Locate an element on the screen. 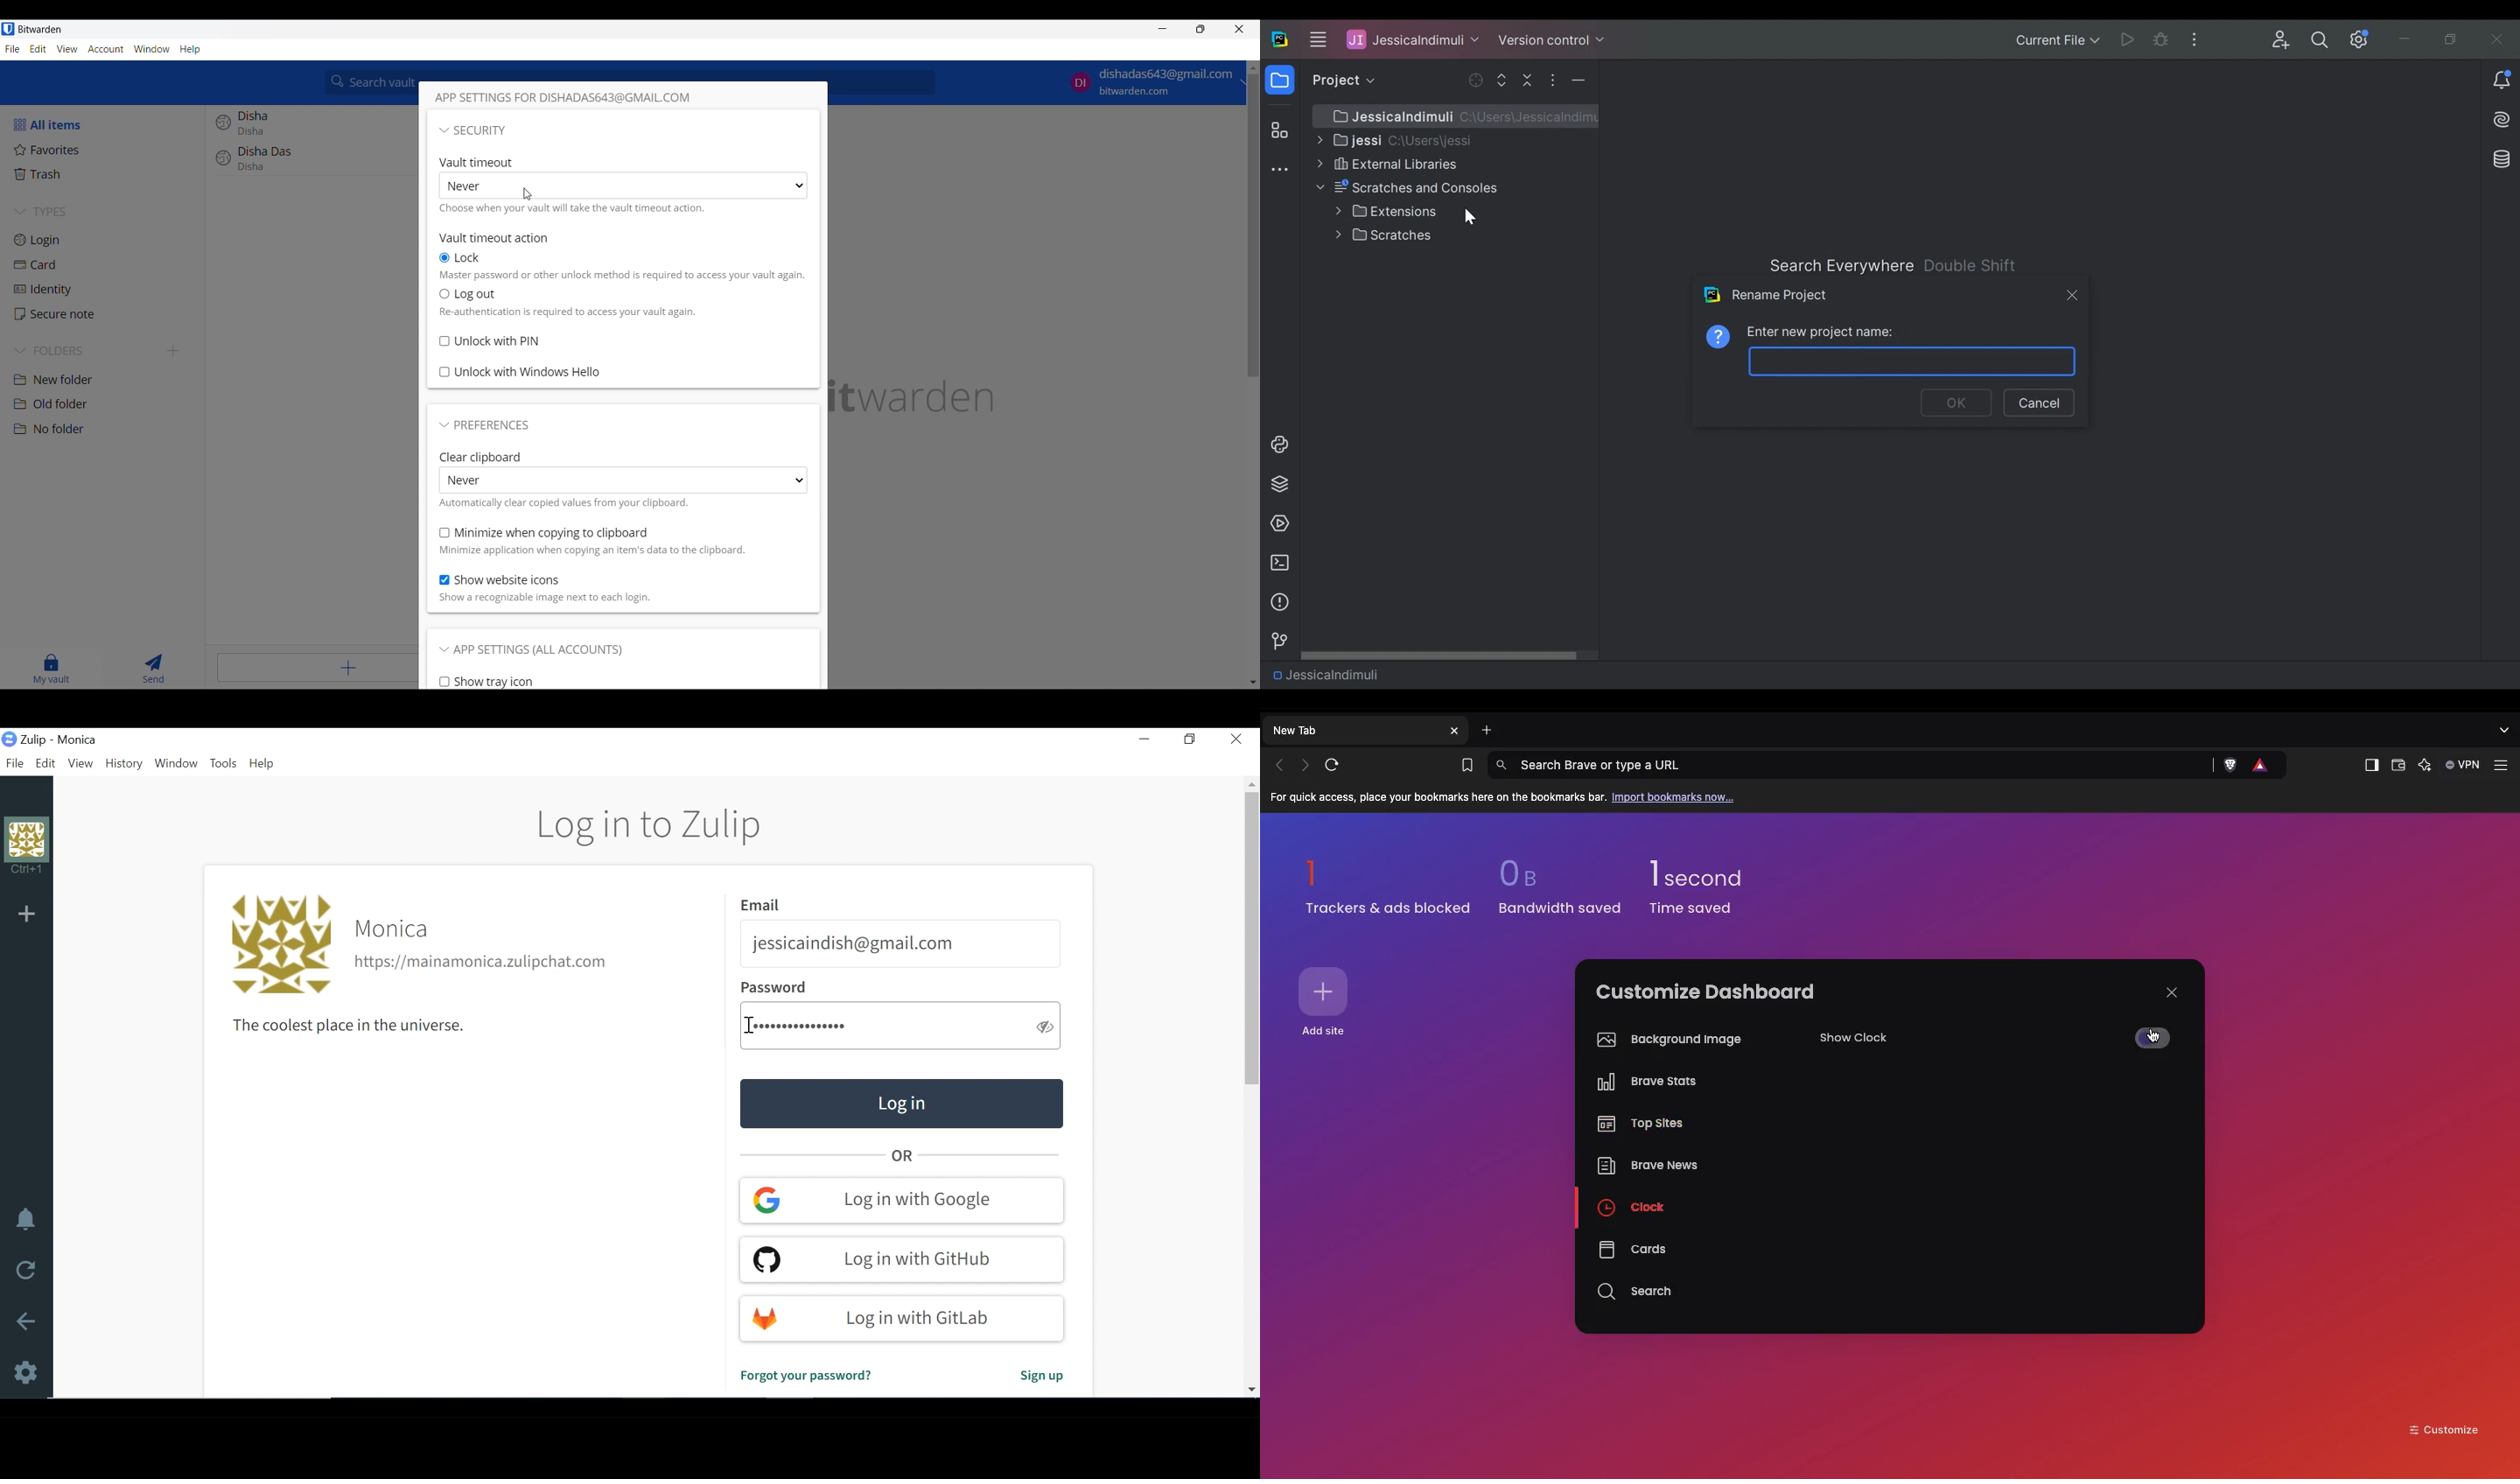 This screenshot has width=2520, height=1484. Current File is located at coordinates (2057, 41).